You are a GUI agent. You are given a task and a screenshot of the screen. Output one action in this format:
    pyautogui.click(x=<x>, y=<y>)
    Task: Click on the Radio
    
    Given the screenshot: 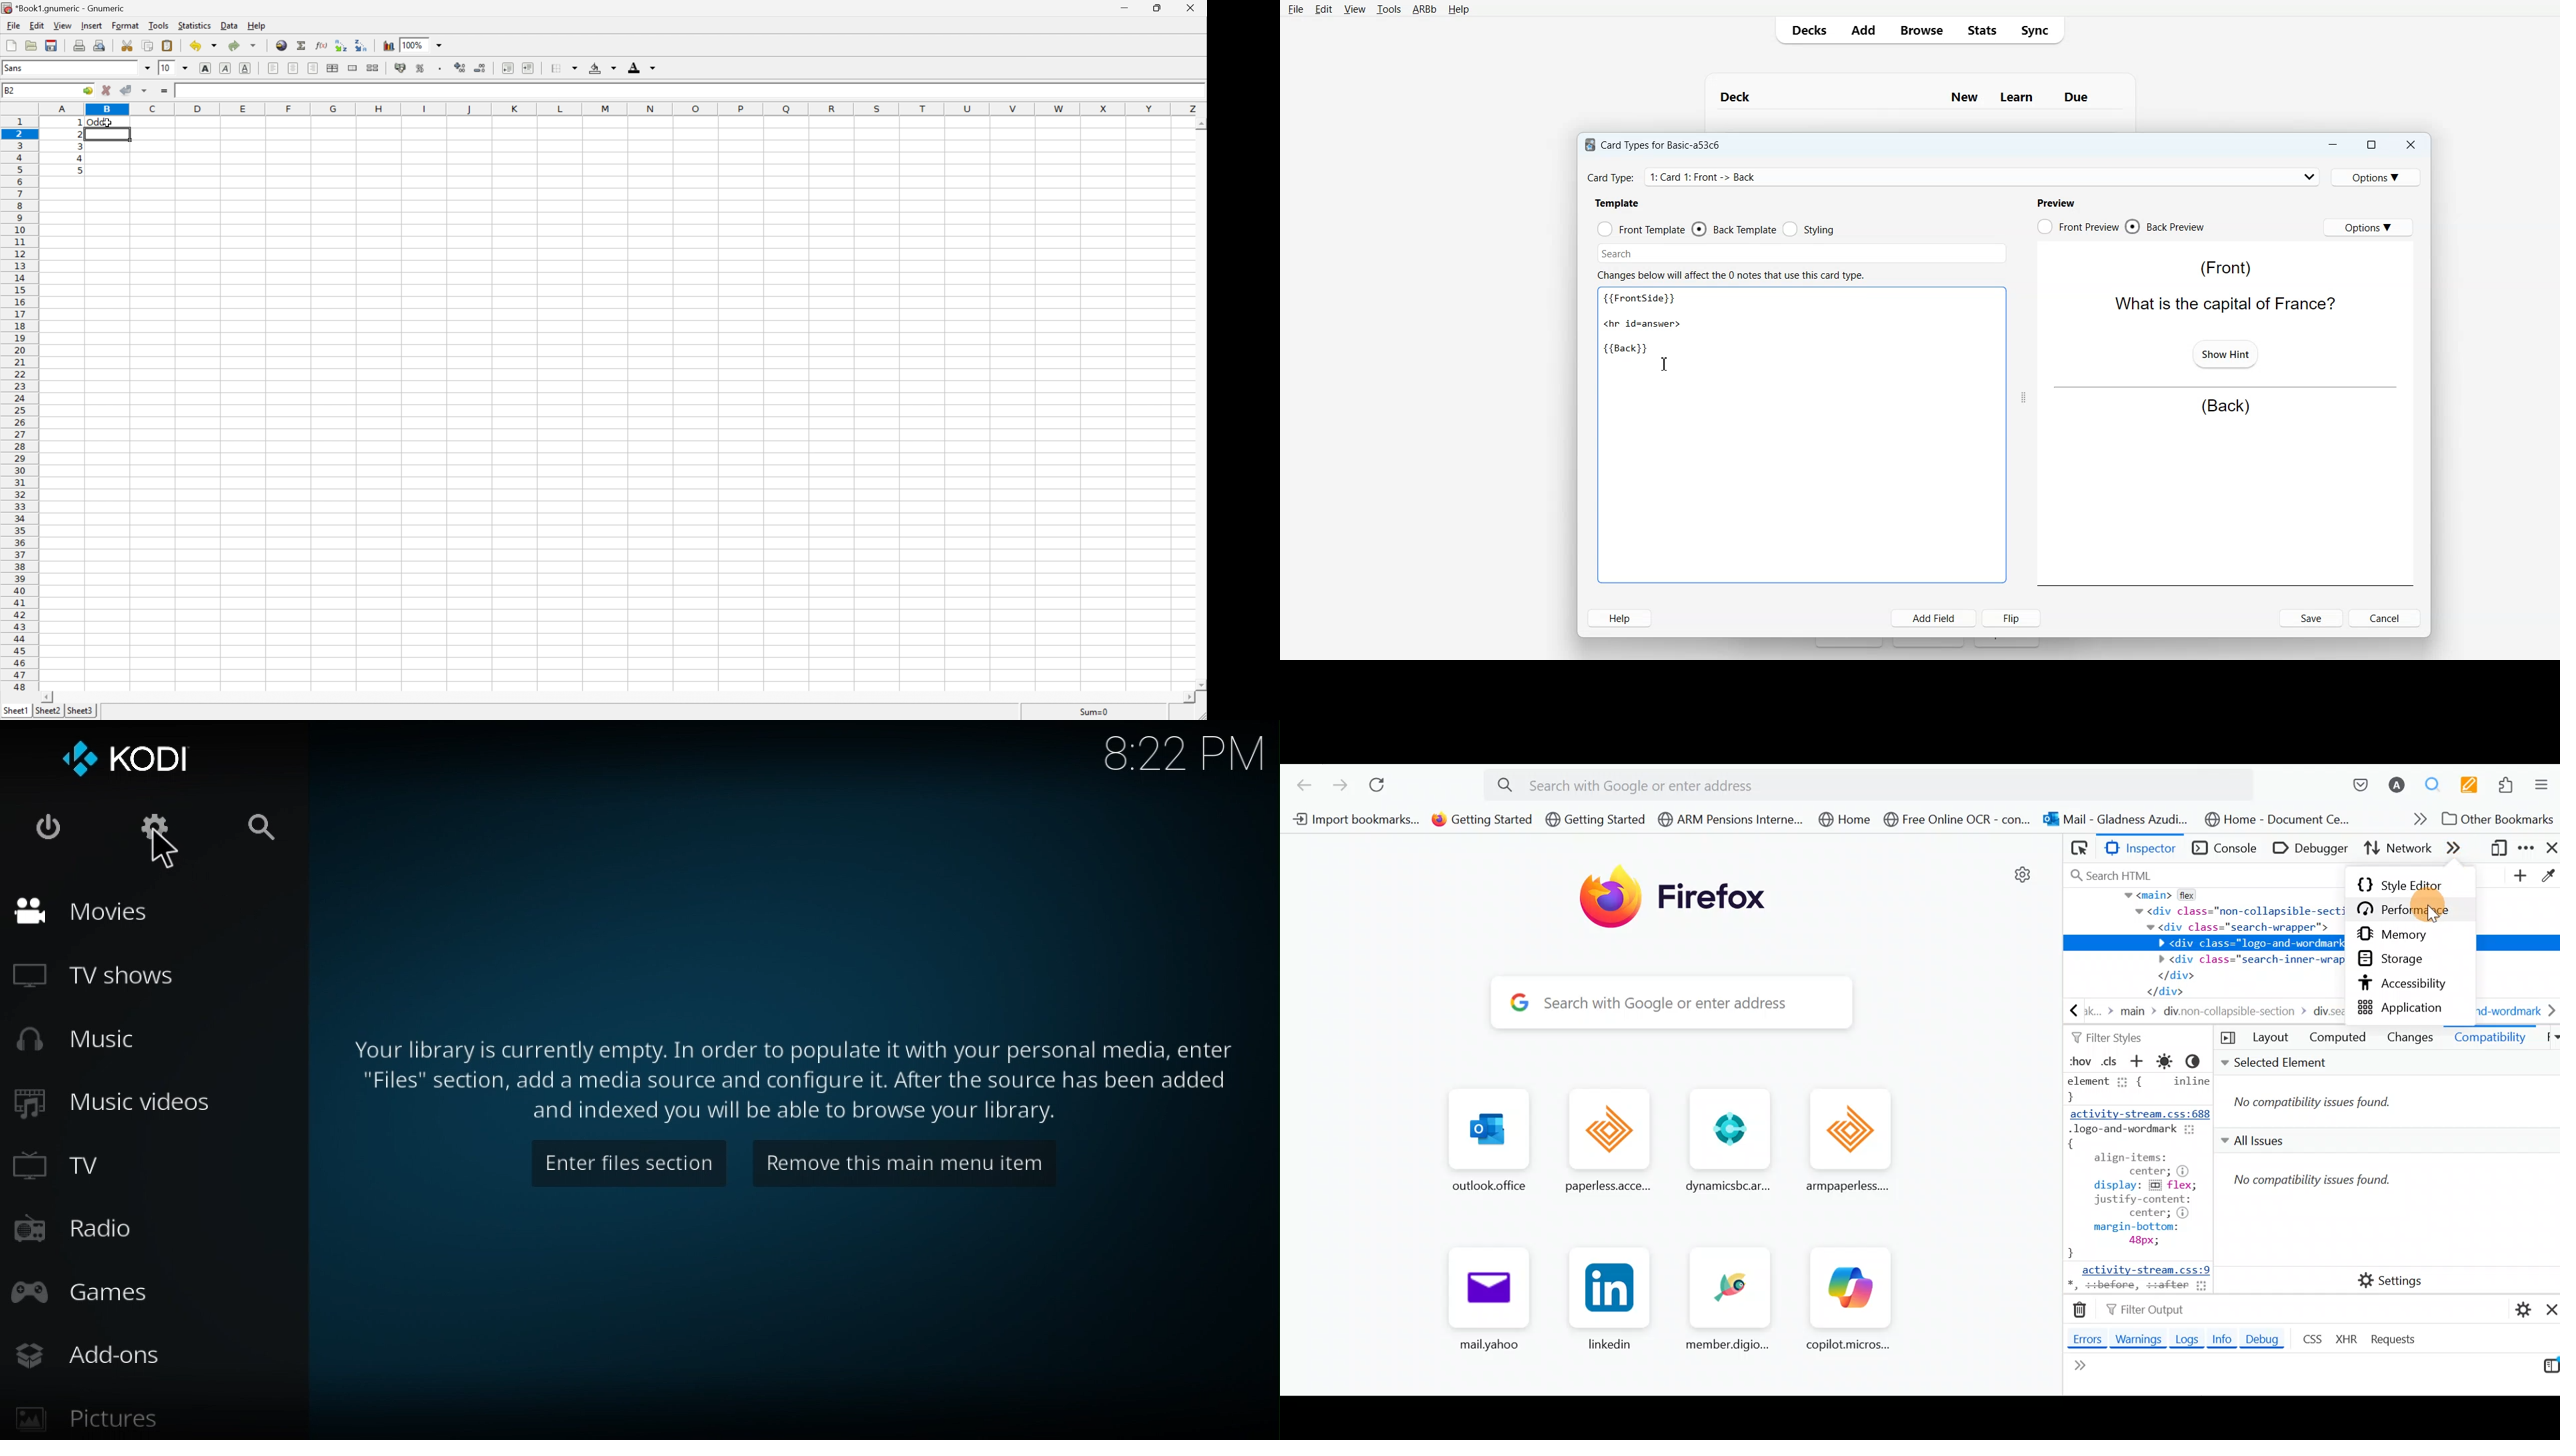 What is the action you would take?
    pyautogui.click(x=93, y=1225)
    